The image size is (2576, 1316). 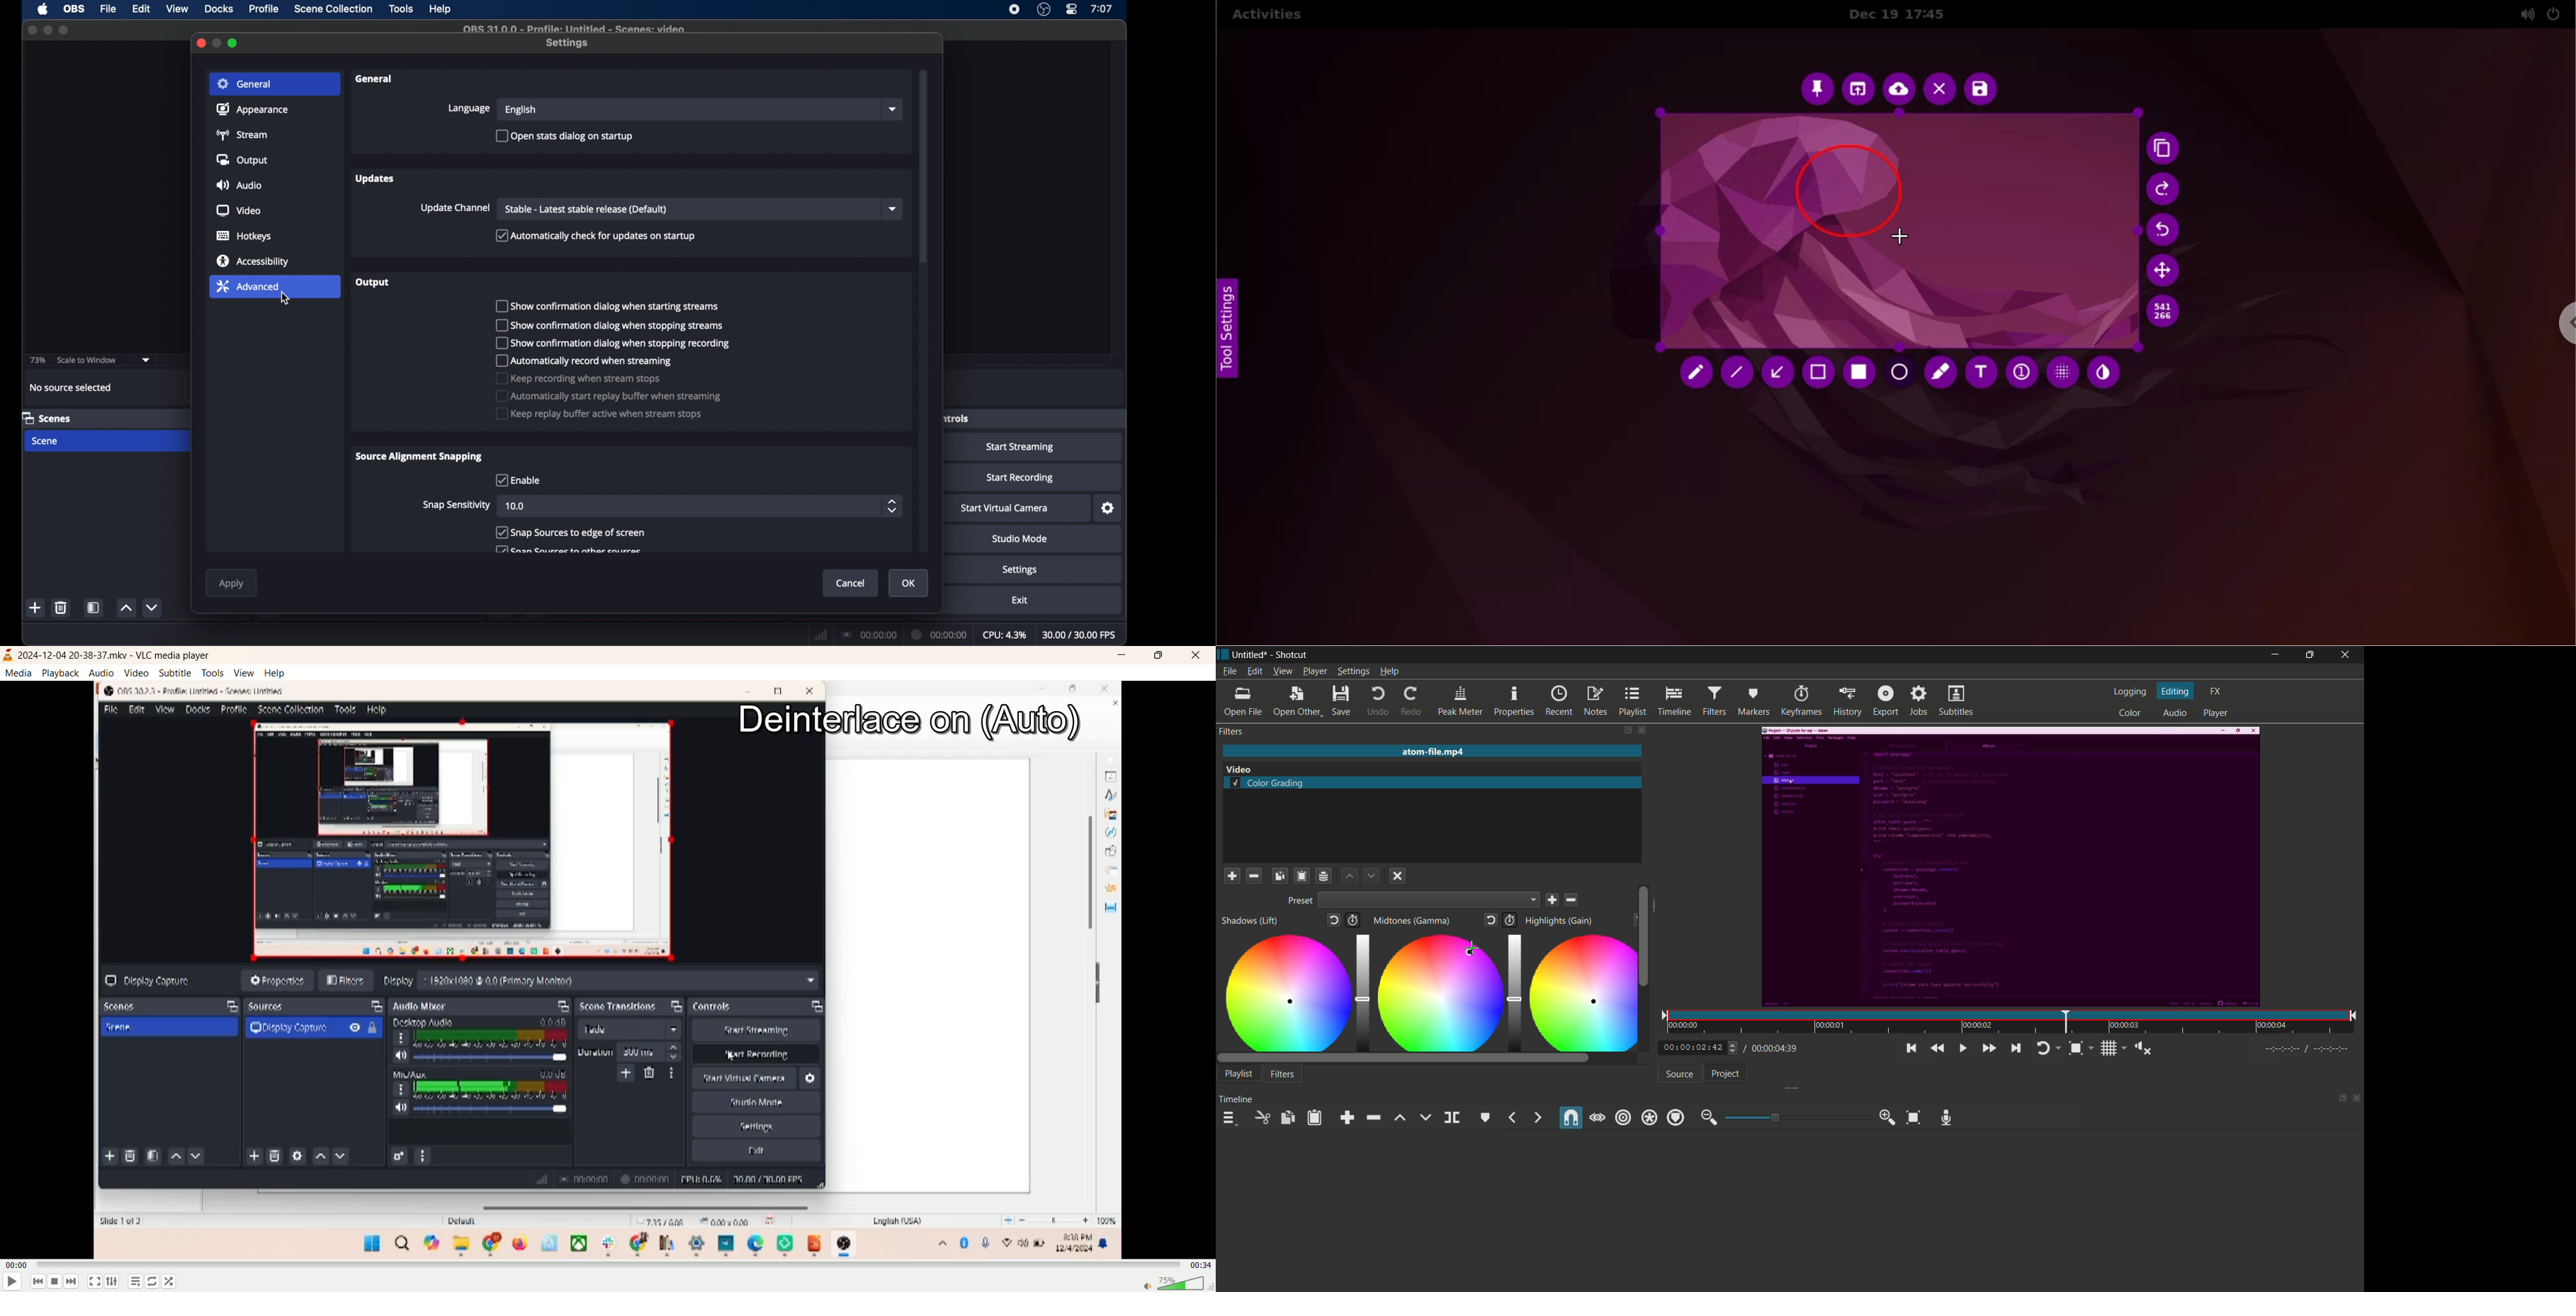 I want to click on loop, so click(x=174, y=1282).